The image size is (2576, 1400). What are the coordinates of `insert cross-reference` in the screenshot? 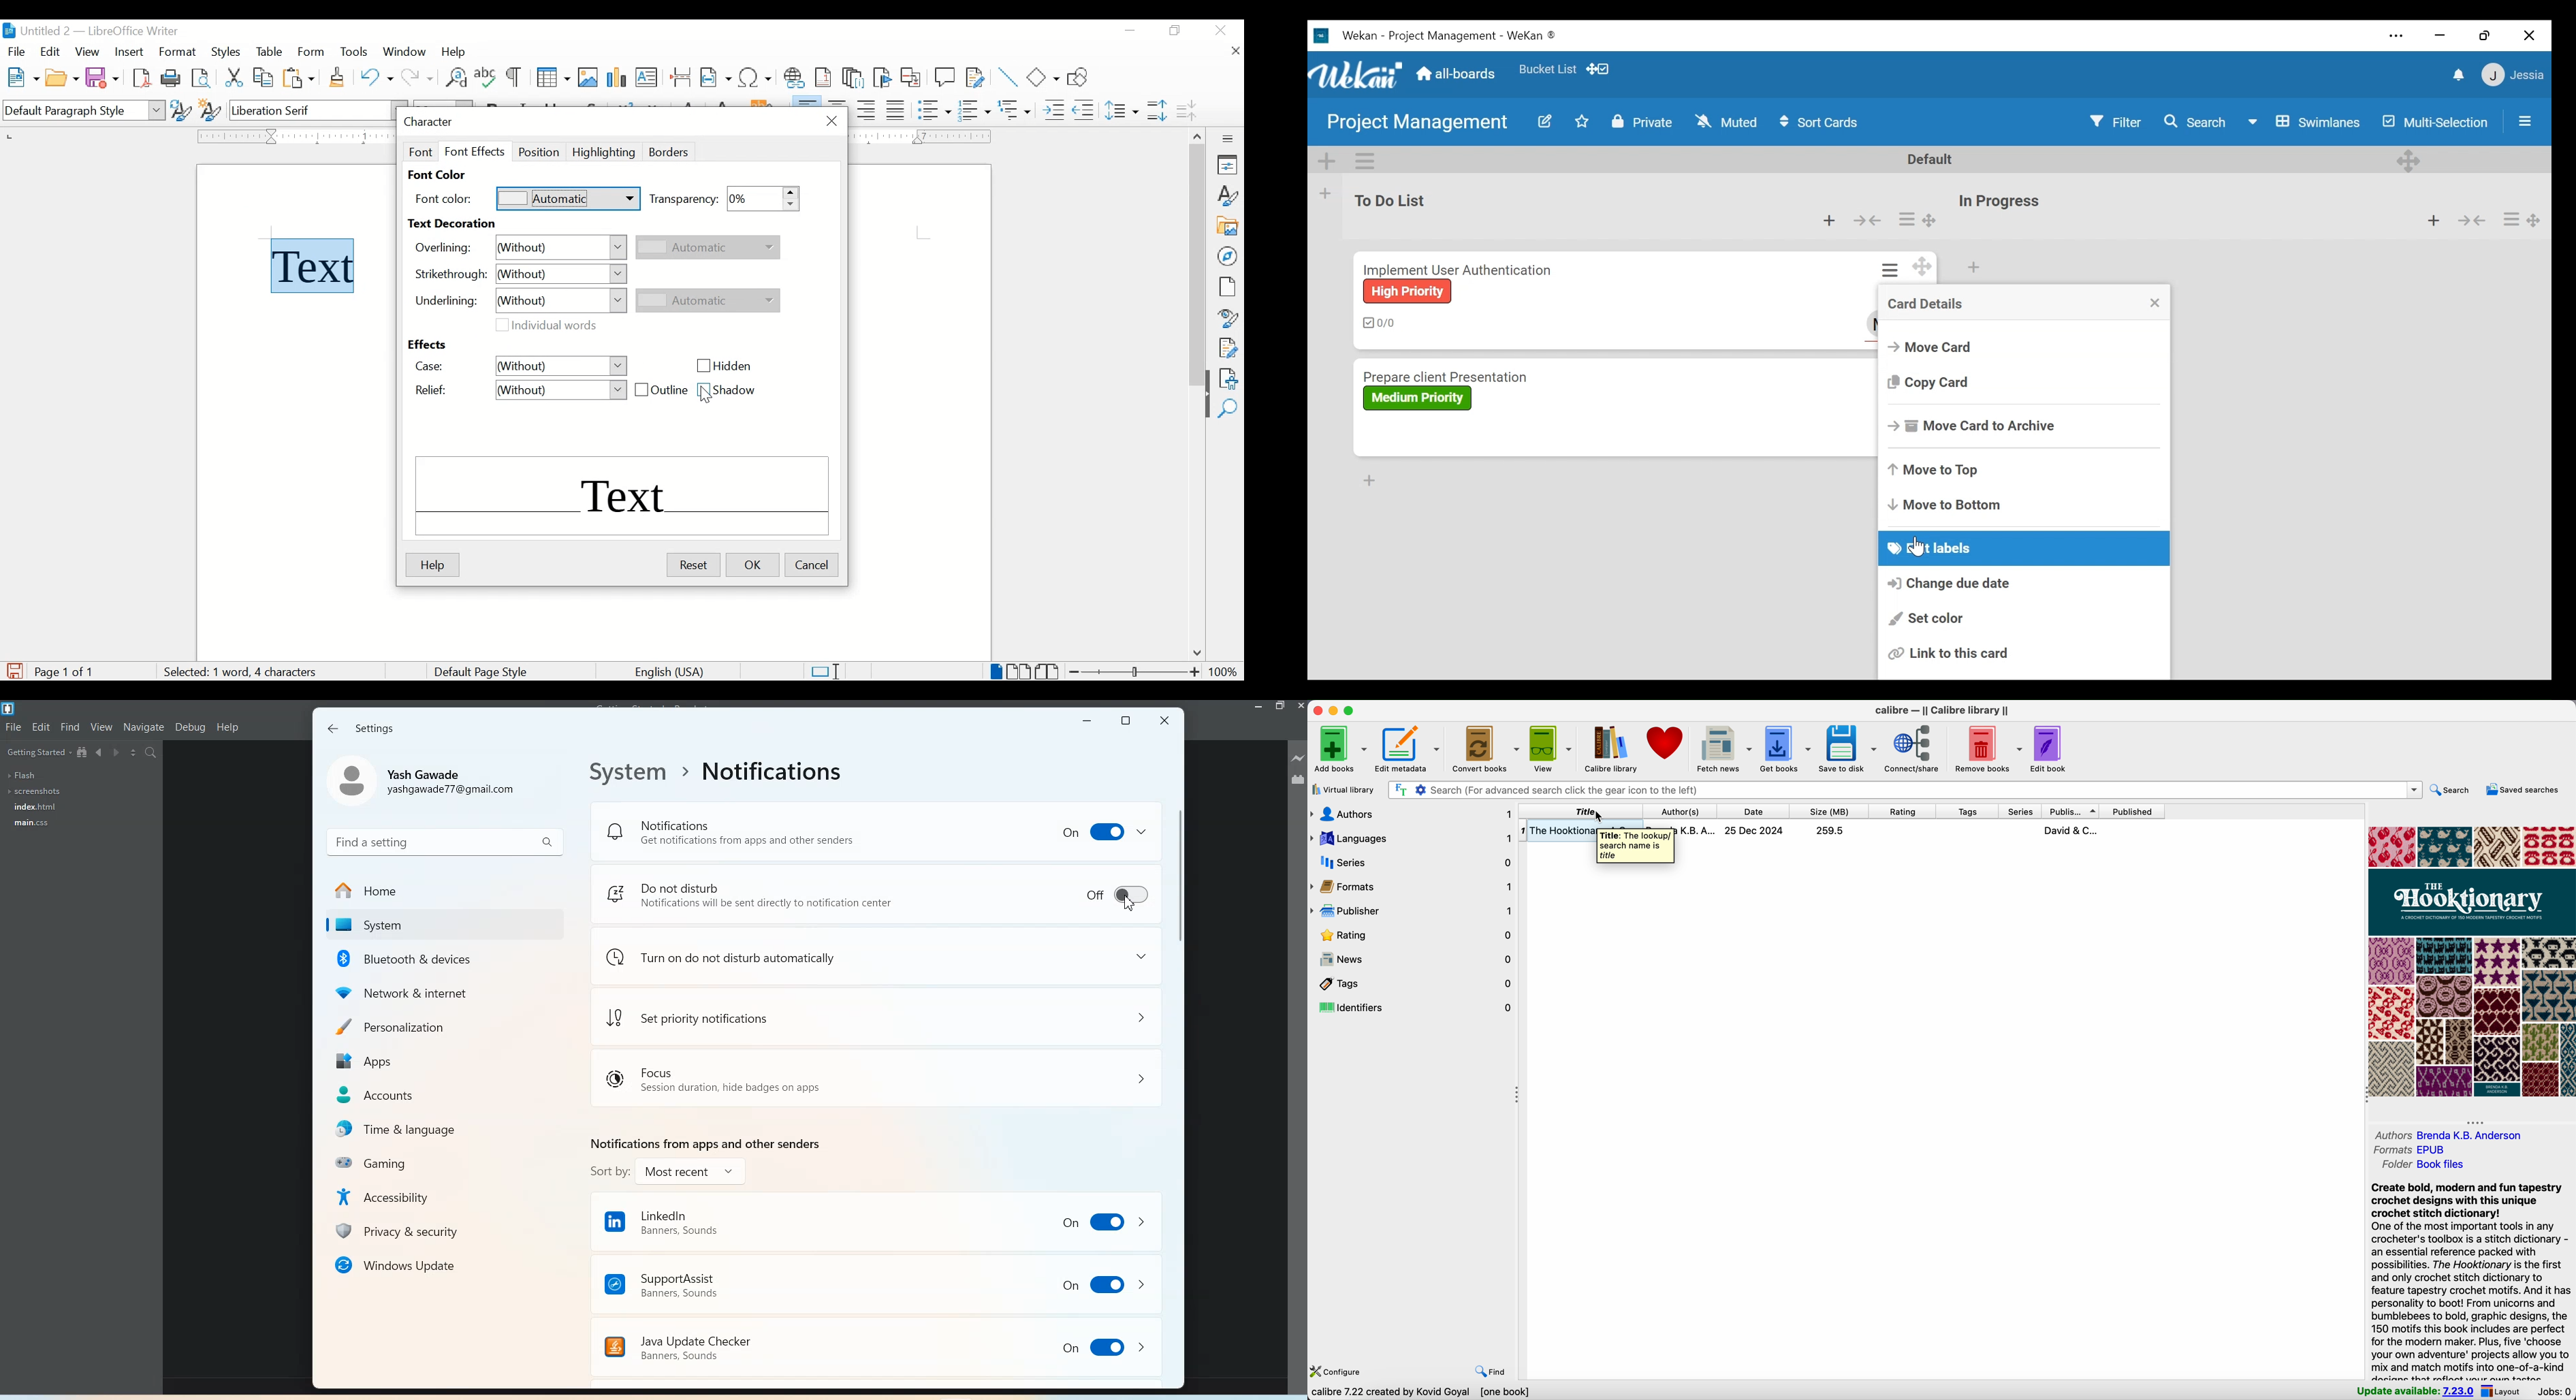 It's located at (911, 76).